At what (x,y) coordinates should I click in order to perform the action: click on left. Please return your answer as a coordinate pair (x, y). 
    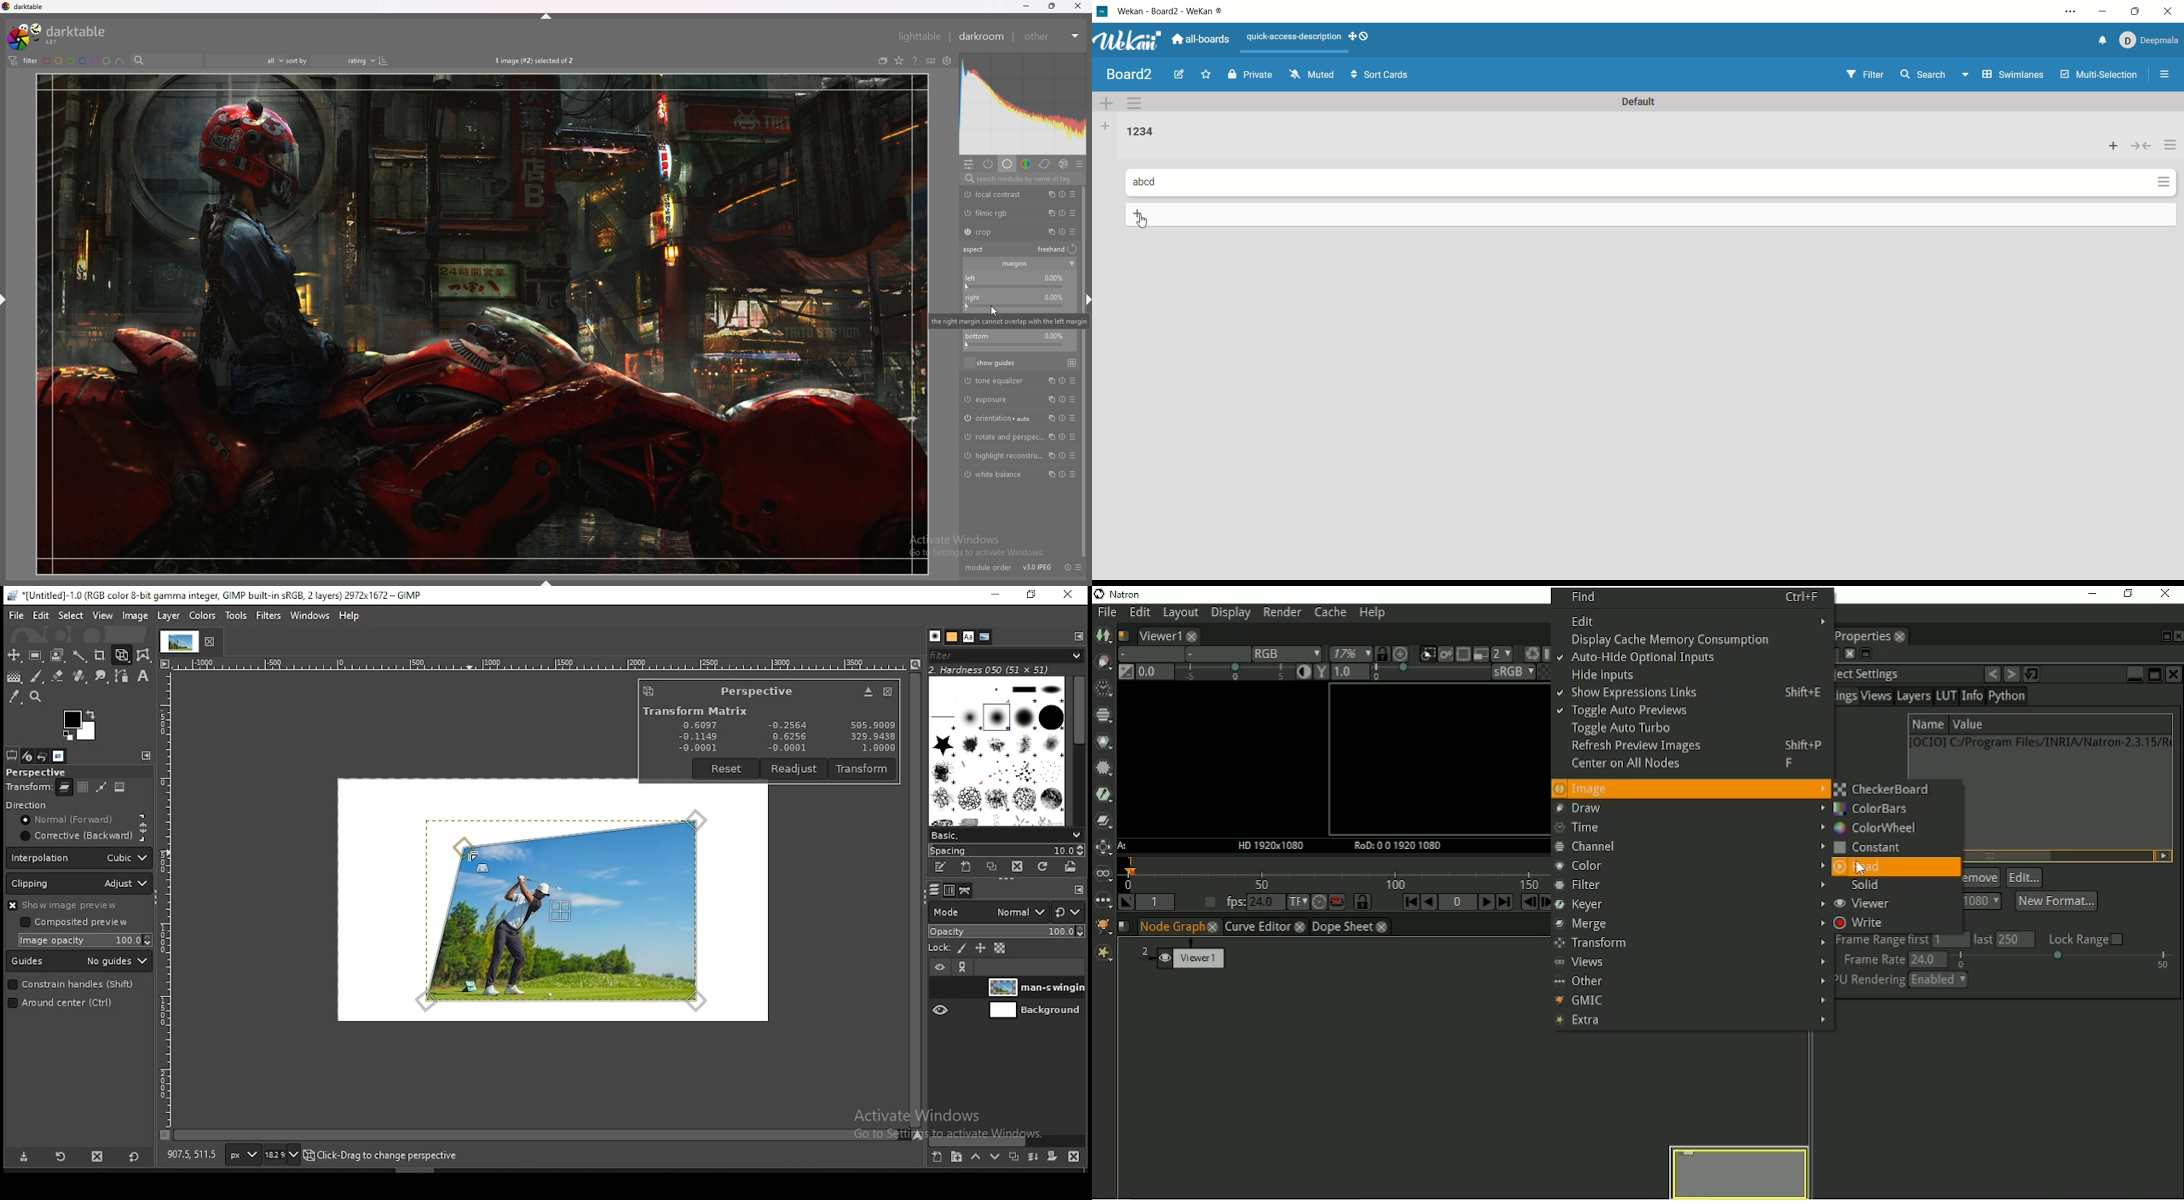
    Looking at the image, I should click on (1017, 282).